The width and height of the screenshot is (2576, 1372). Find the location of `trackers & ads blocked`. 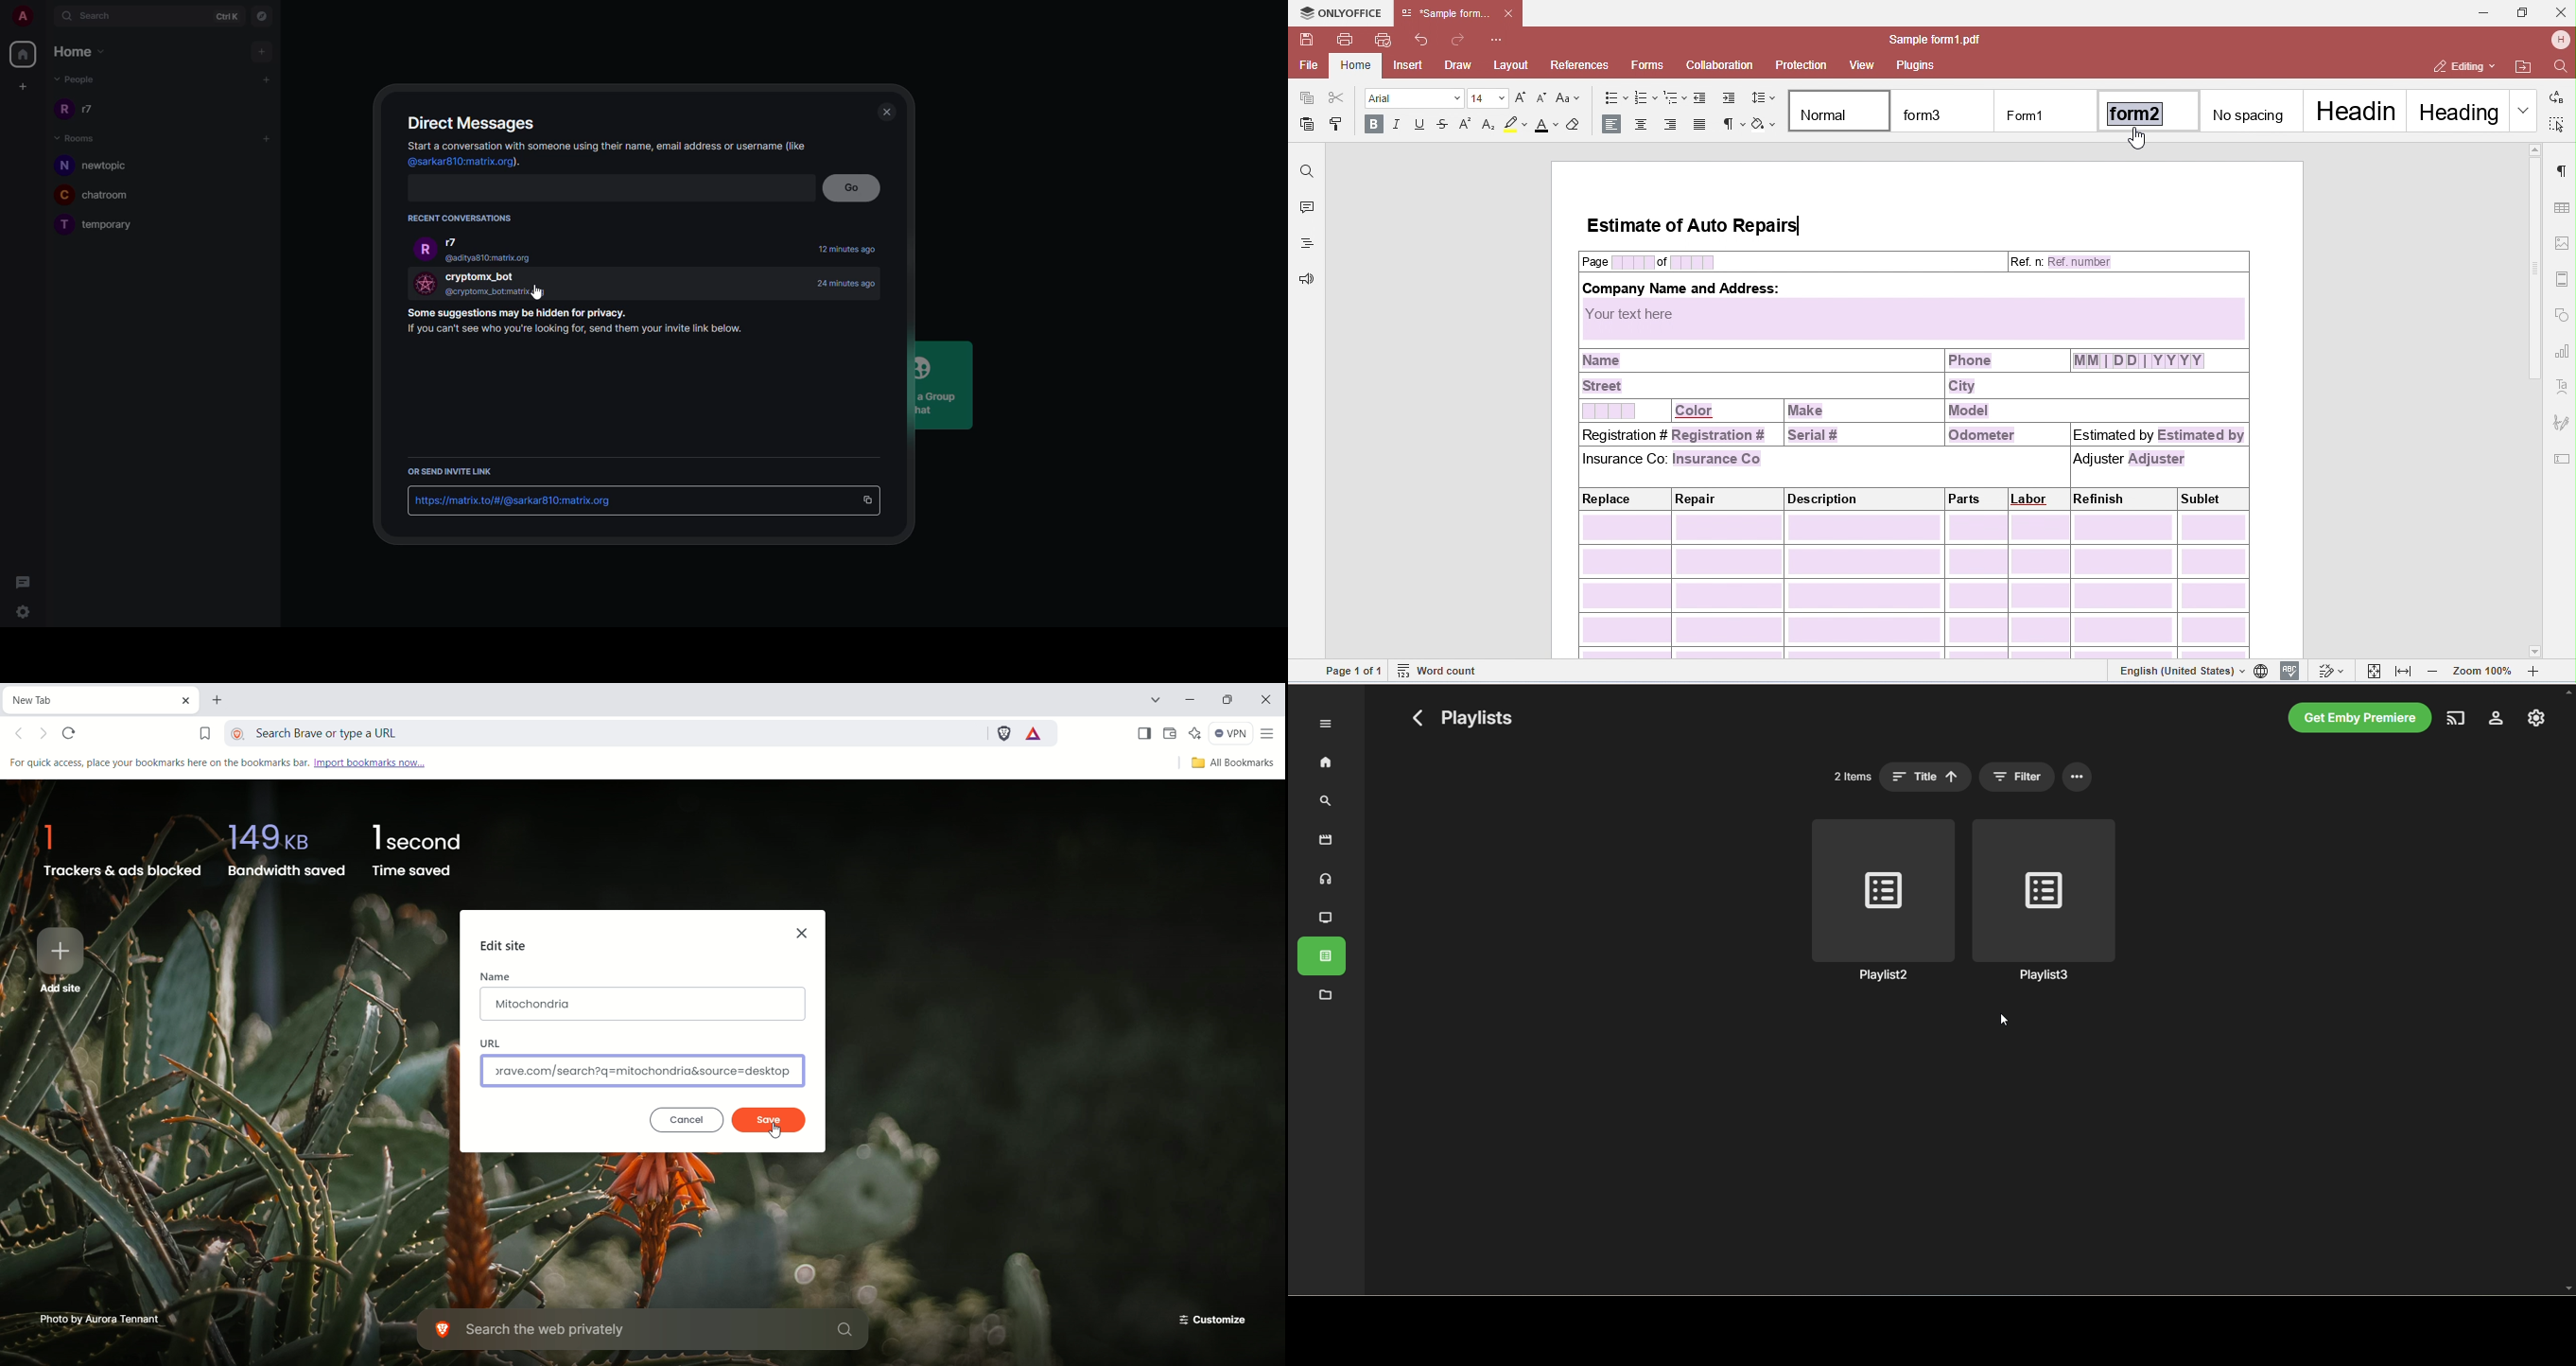

trackers & ads blocked is located at coordinates (117, 846).